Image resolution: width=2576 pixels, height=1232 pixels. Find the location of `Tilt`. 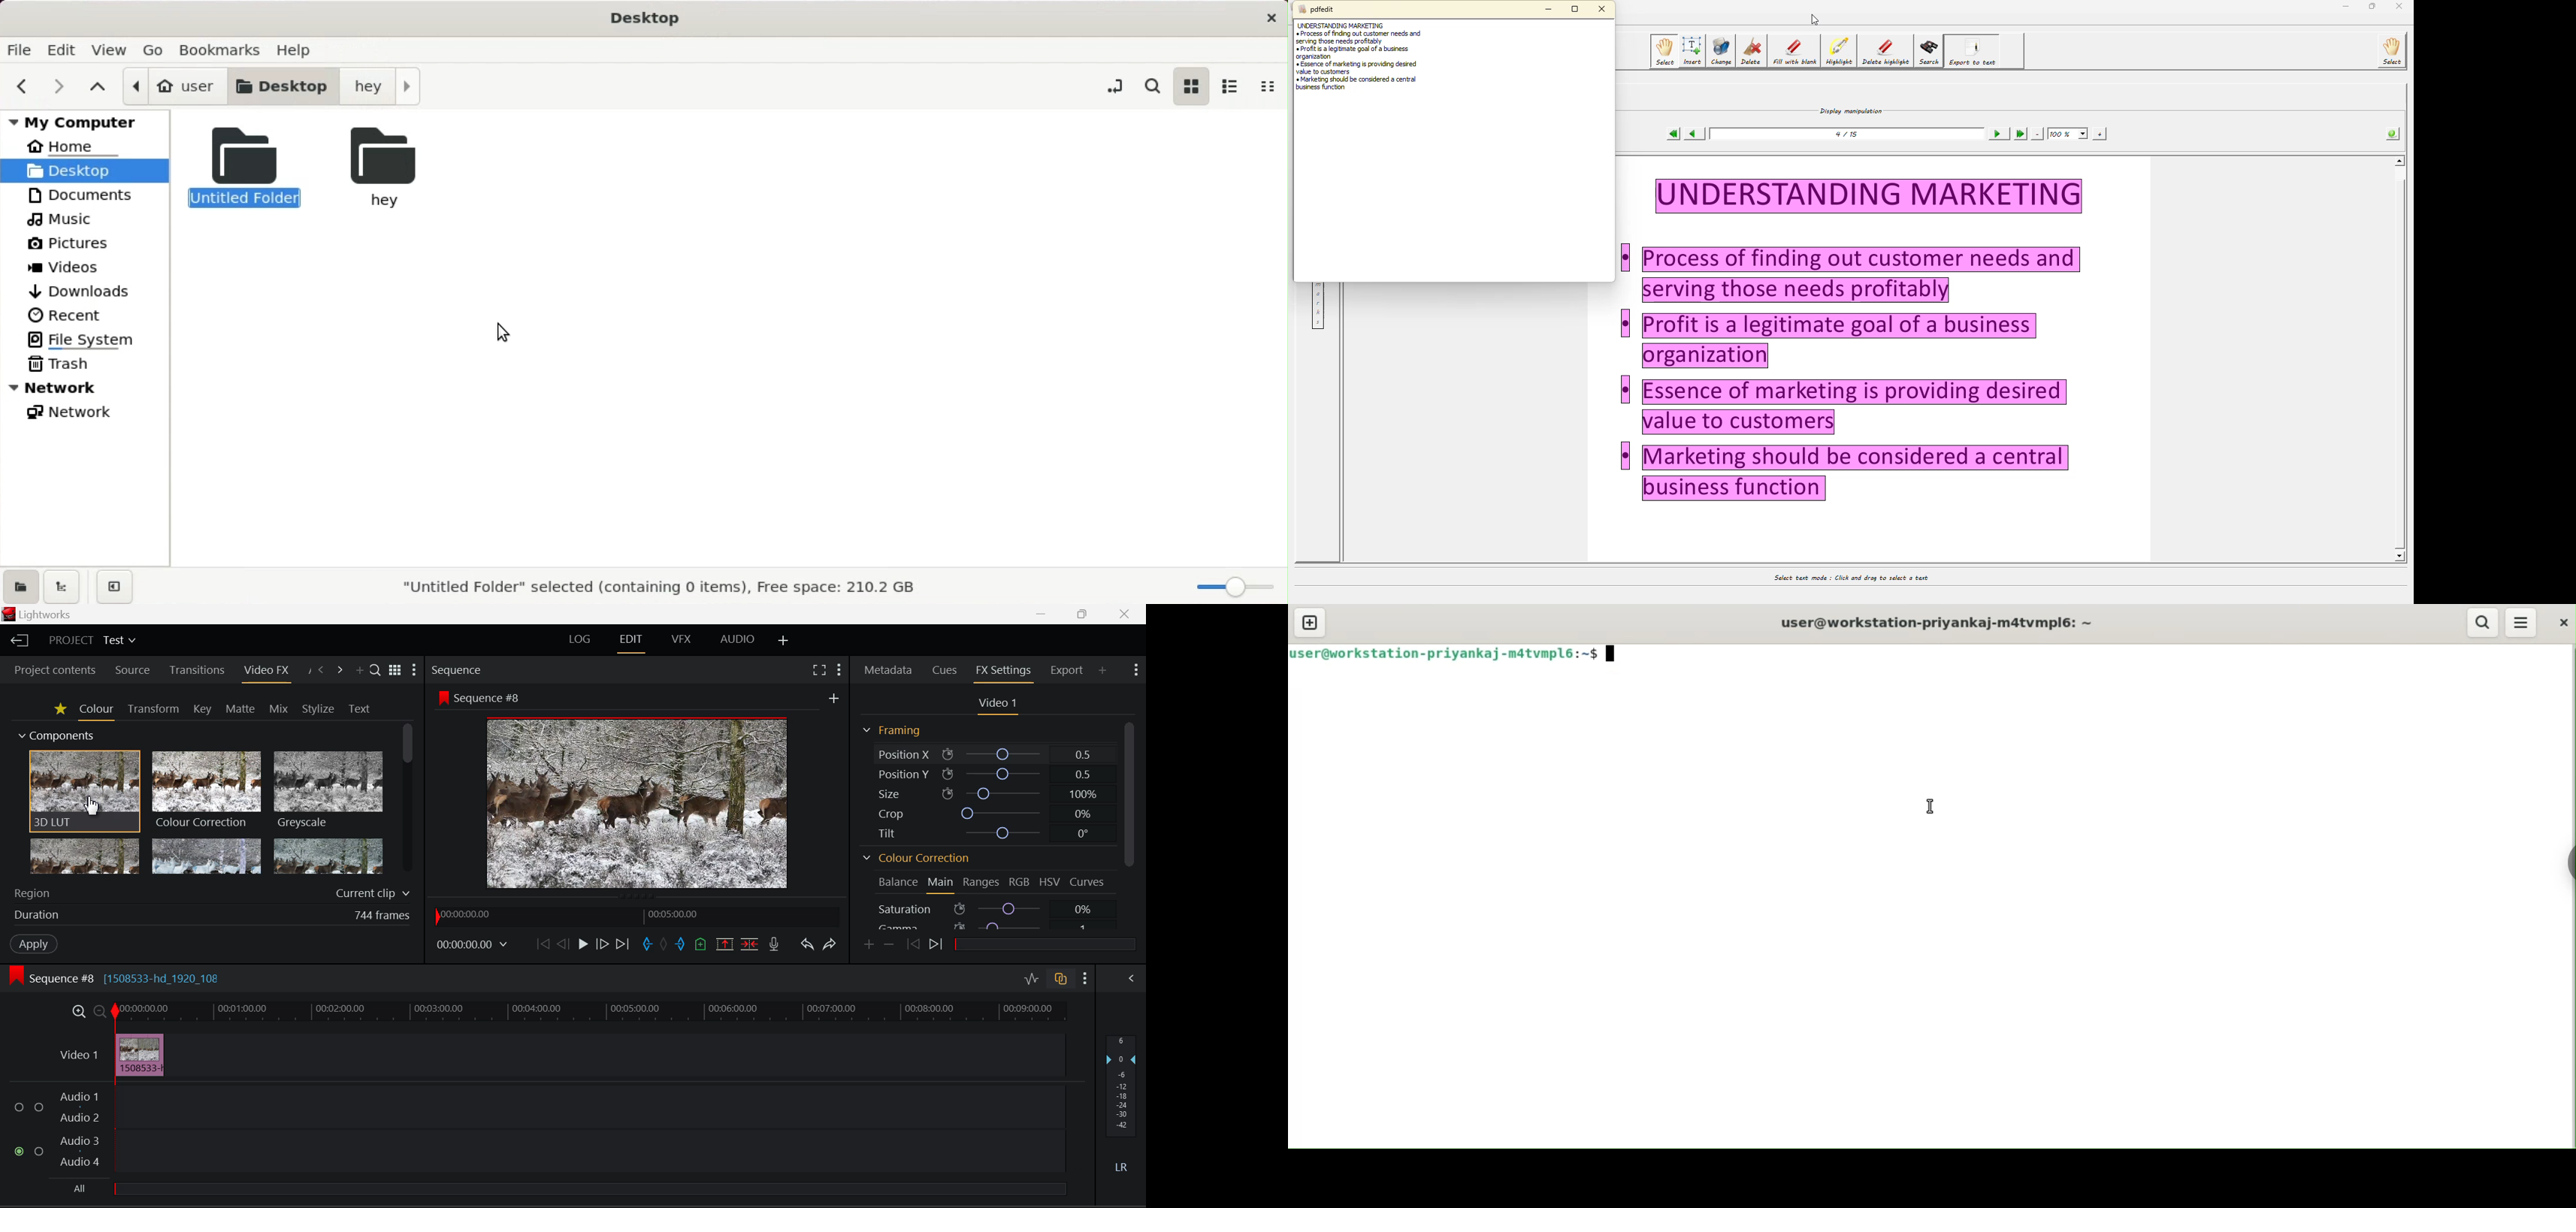

Tilt is located at coordinates (992, 831).